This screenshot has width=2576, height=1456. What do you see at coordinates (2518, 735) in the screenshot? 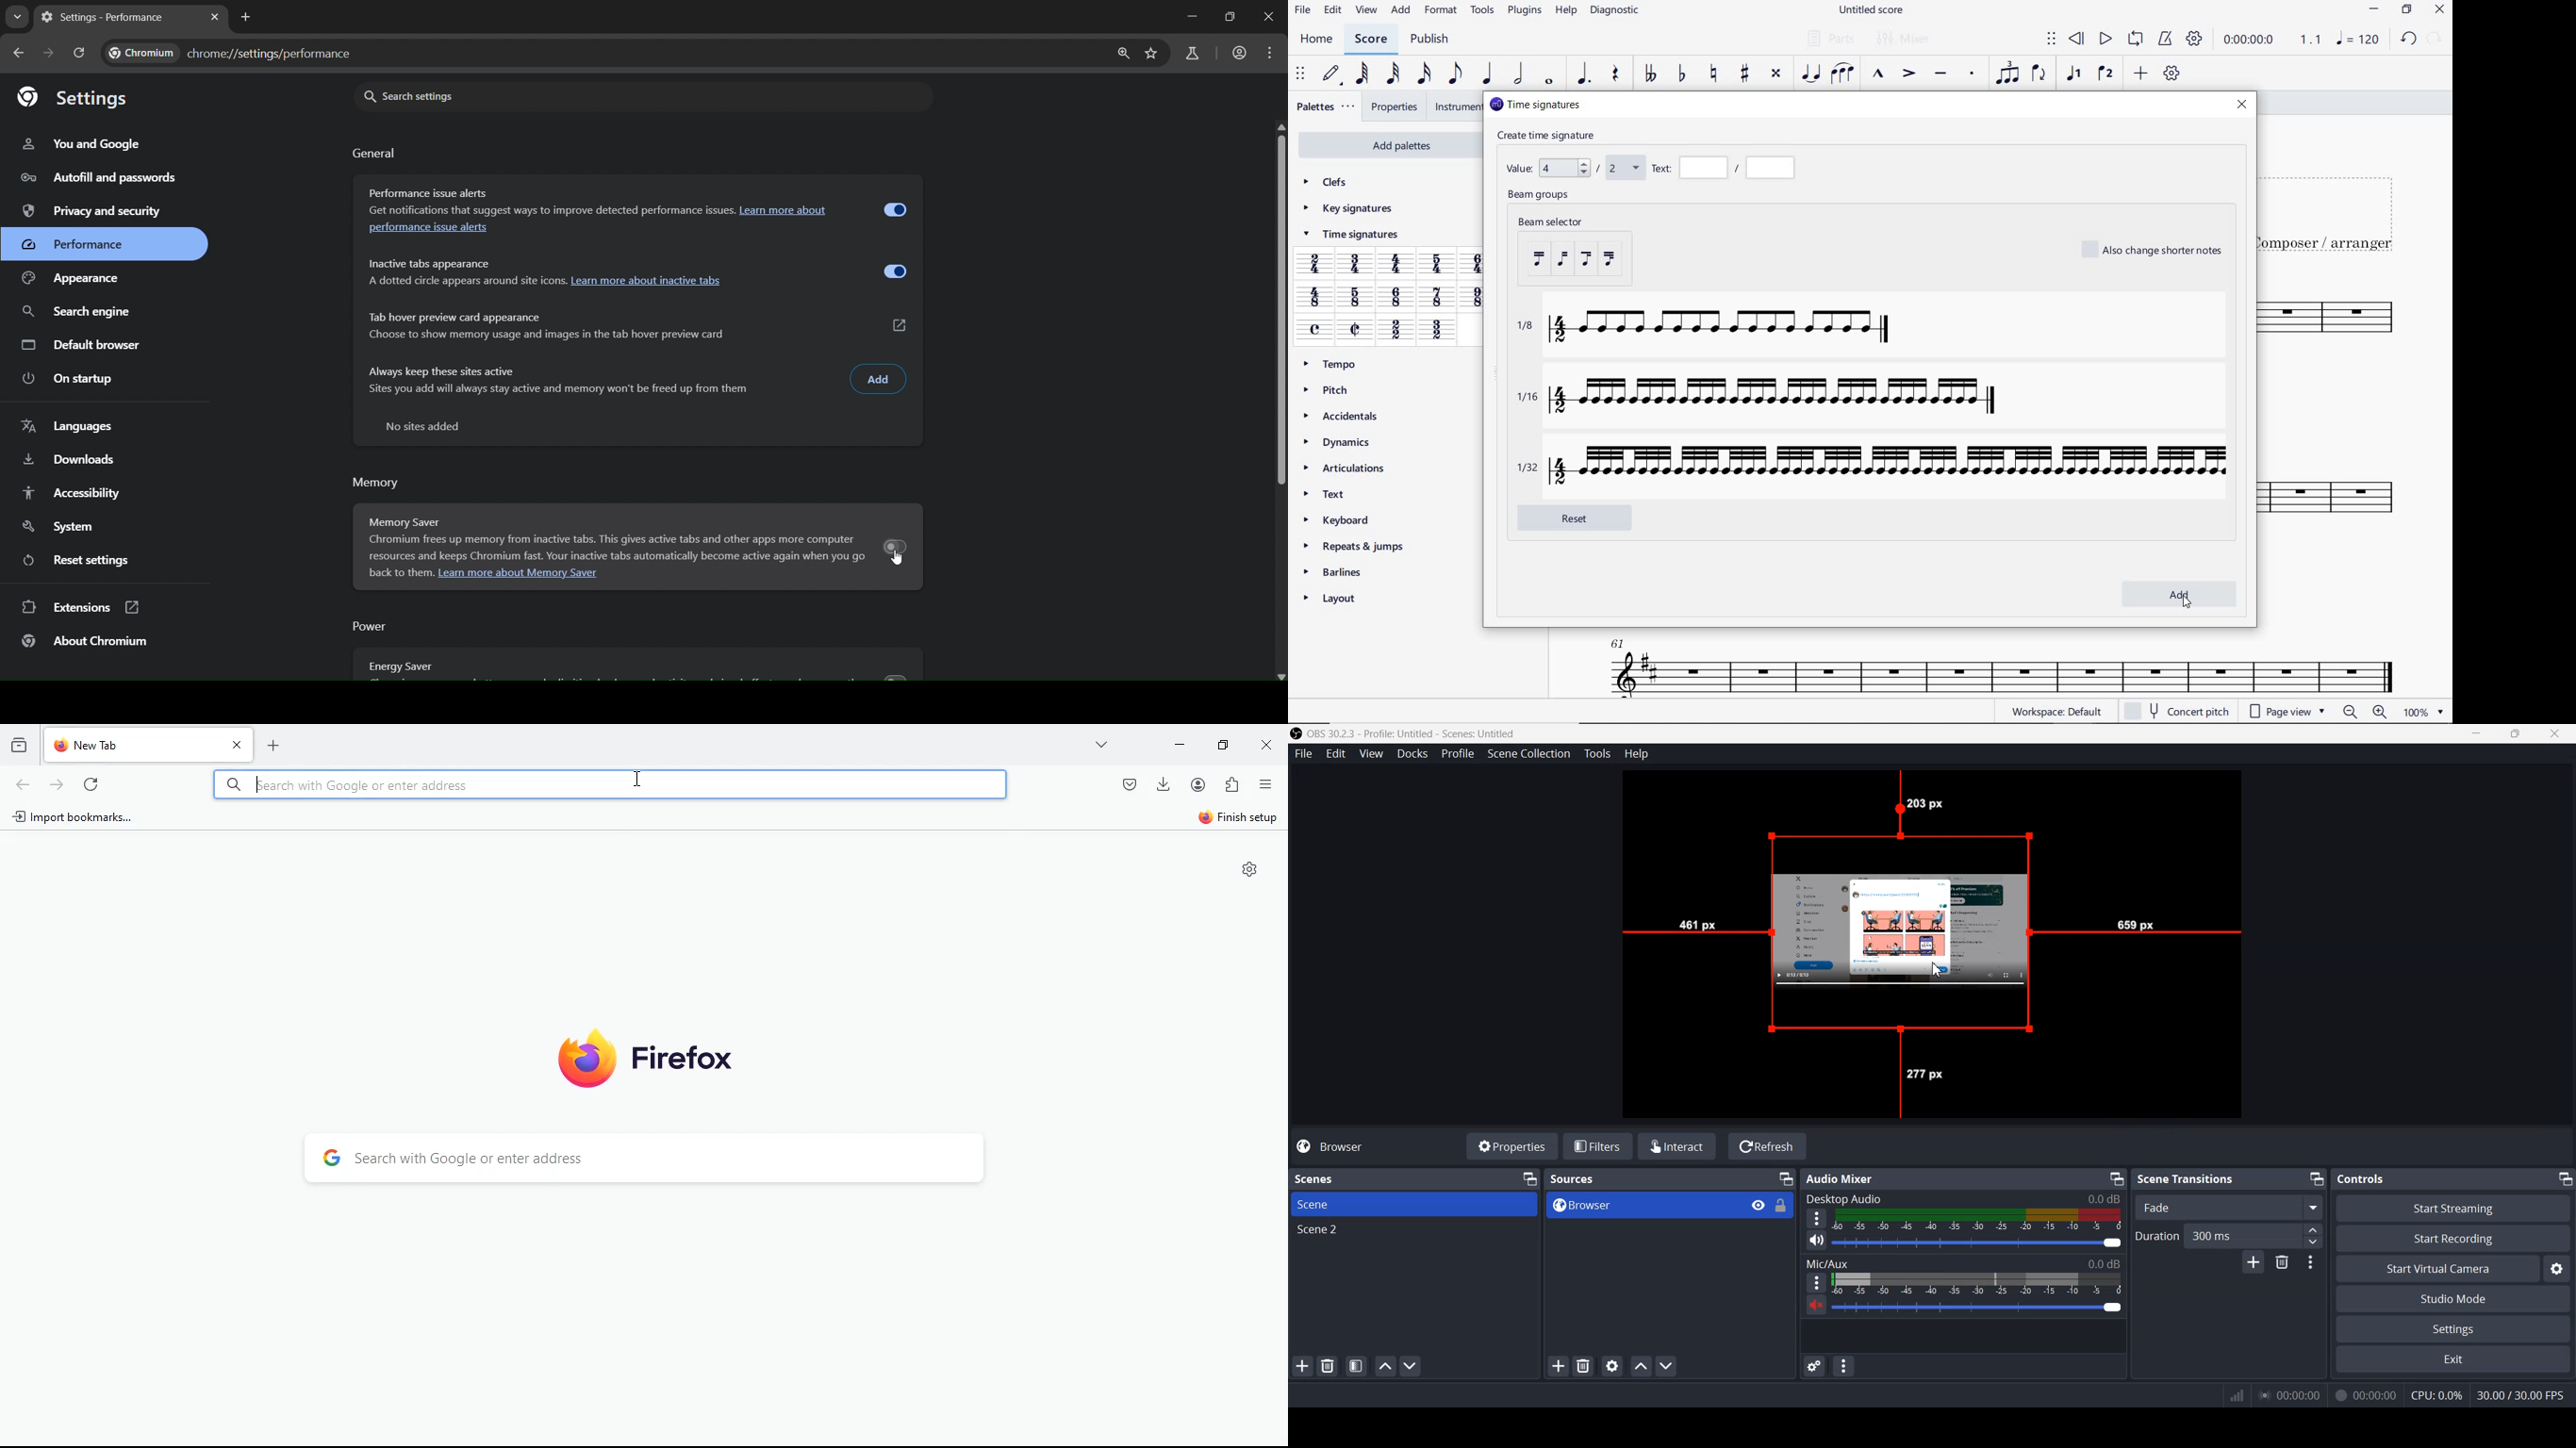
I see `Restore down` at bounding box center [2518, 735].